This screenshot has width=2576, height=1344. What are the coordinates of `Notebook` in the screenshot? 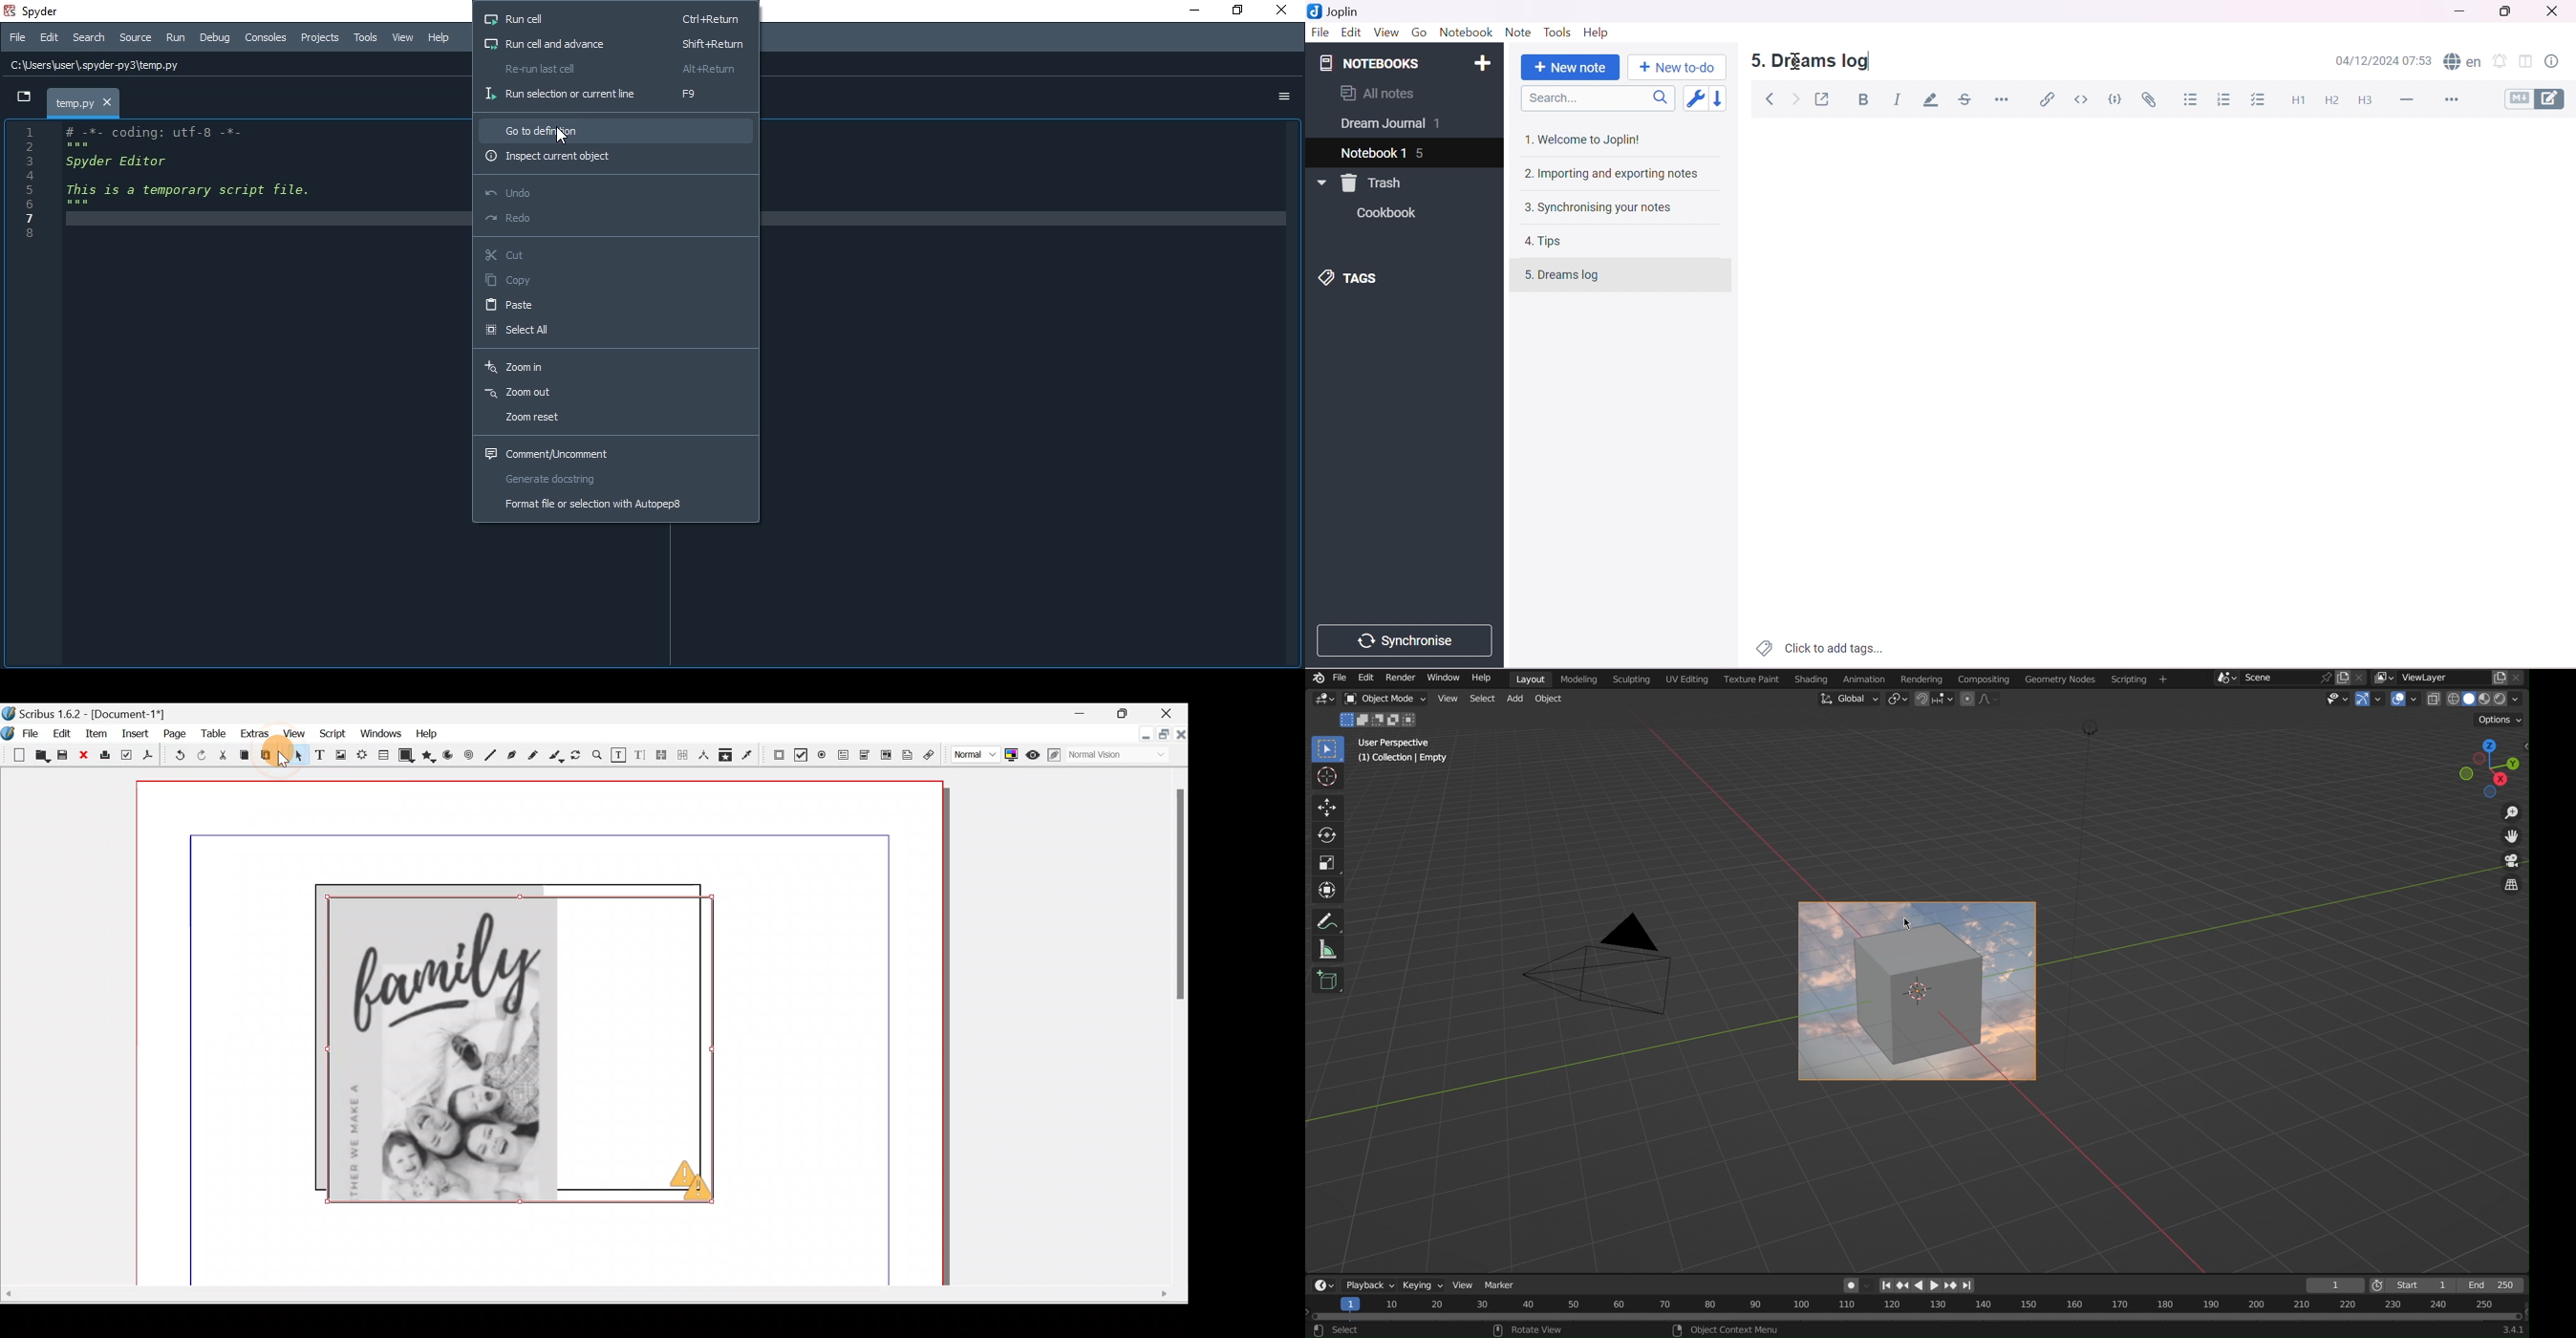 It's located at (1467, 33).